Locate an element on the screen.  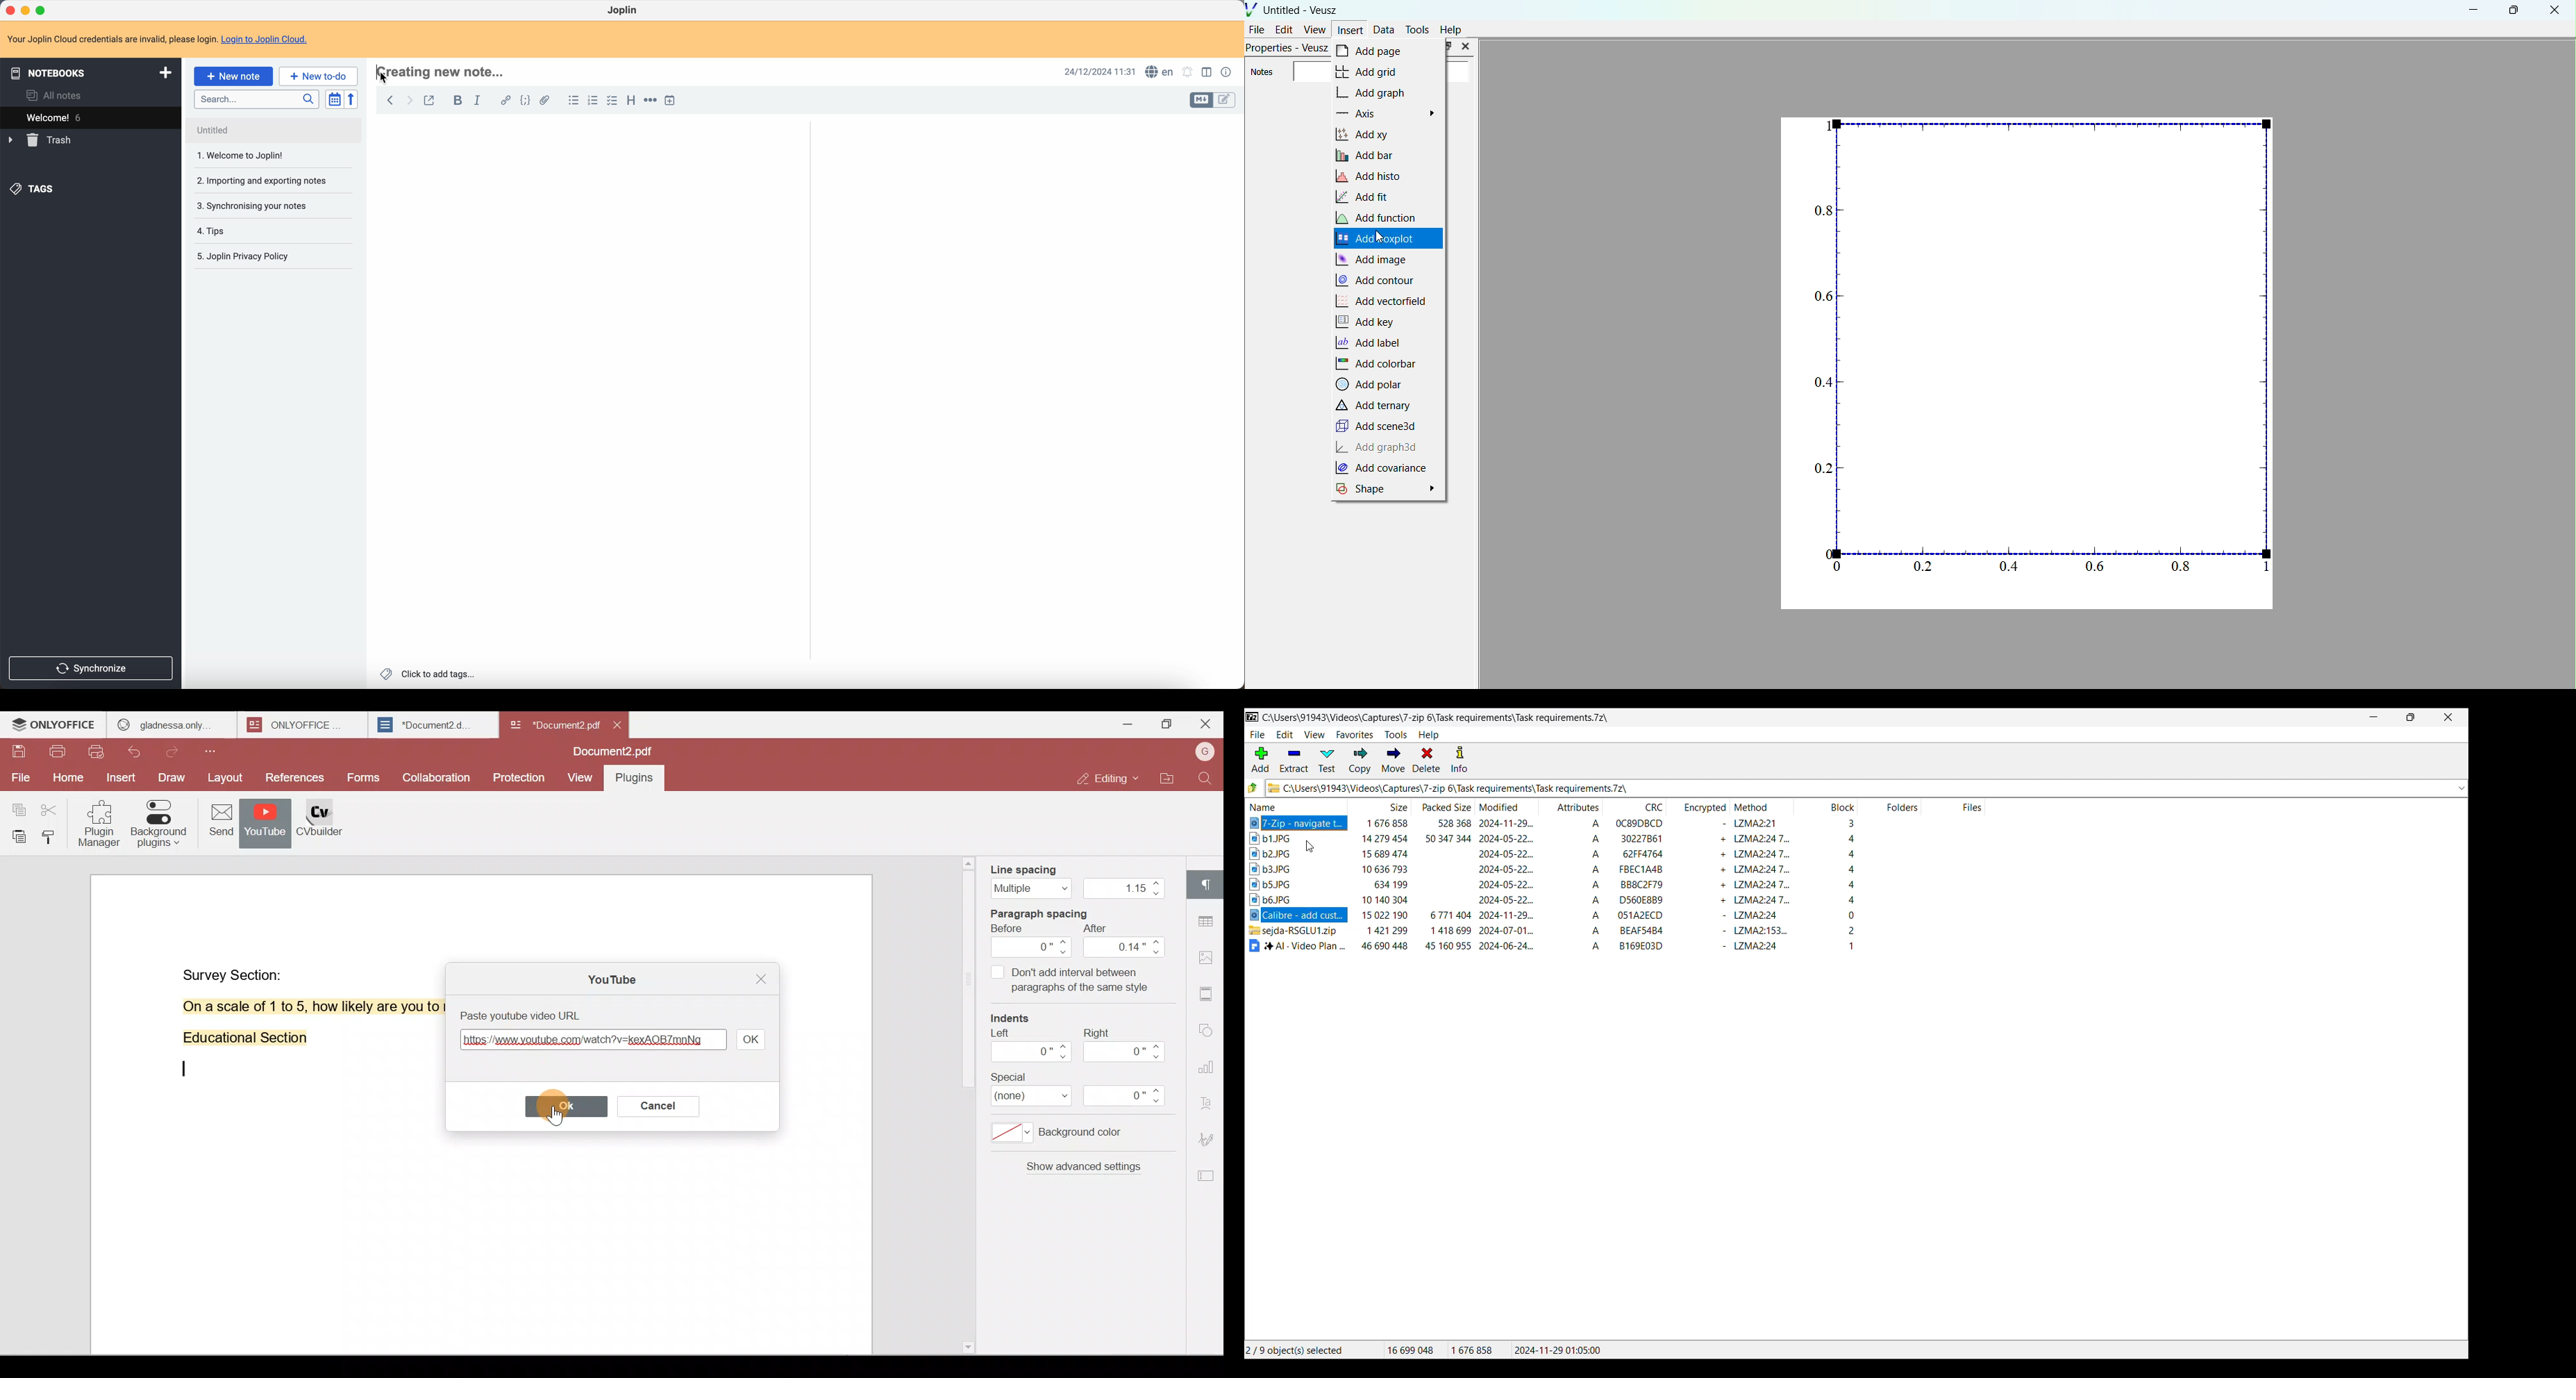
toggle edit layout is located at coordinates (1206, 71).